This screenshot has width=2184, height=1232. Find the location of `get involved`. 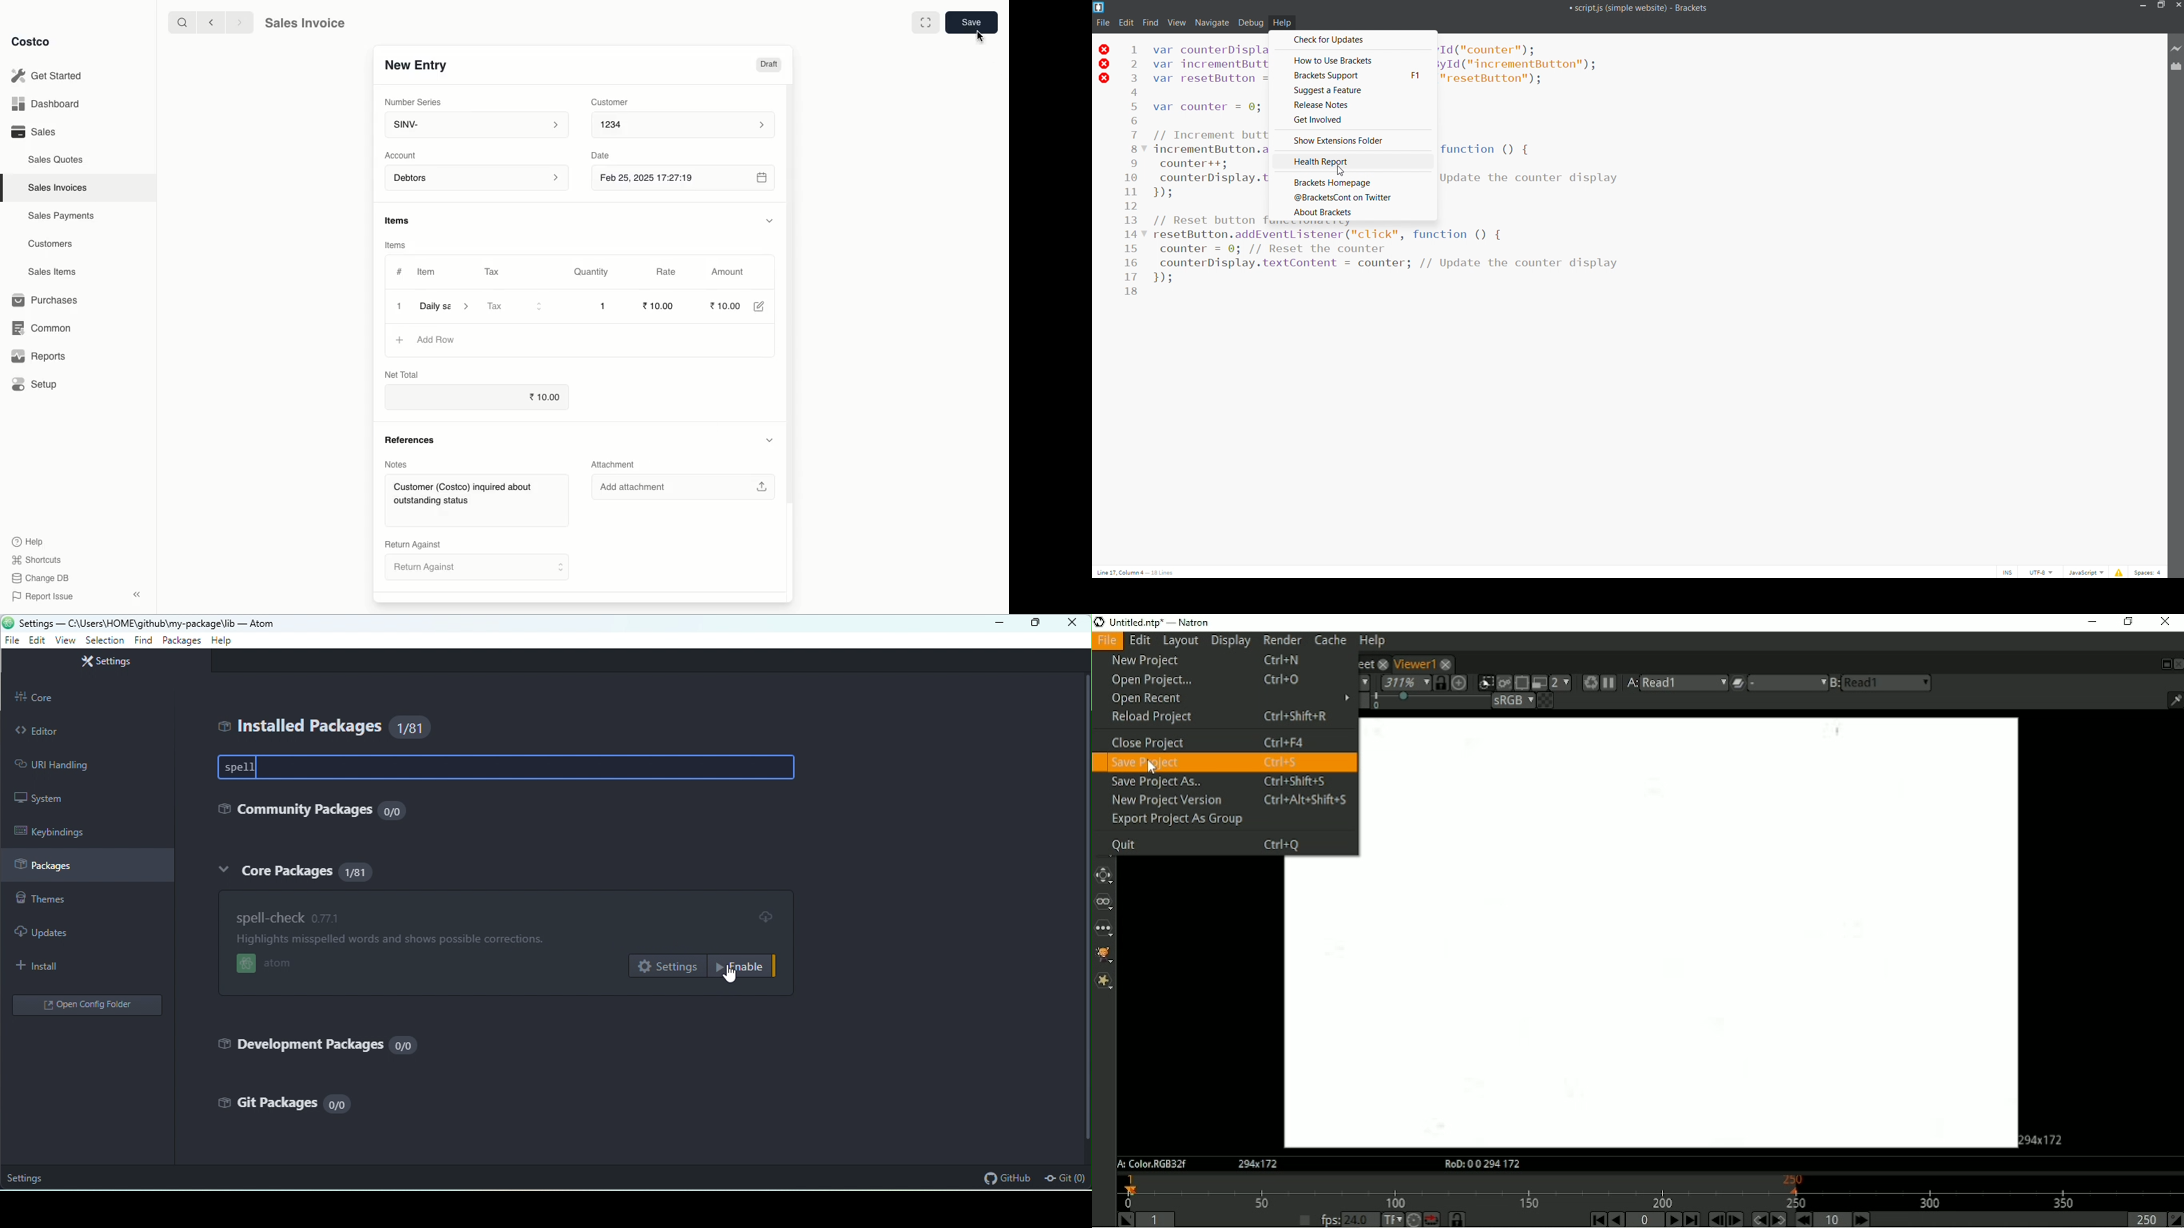

get involved is located at coordinates (1353, 121).